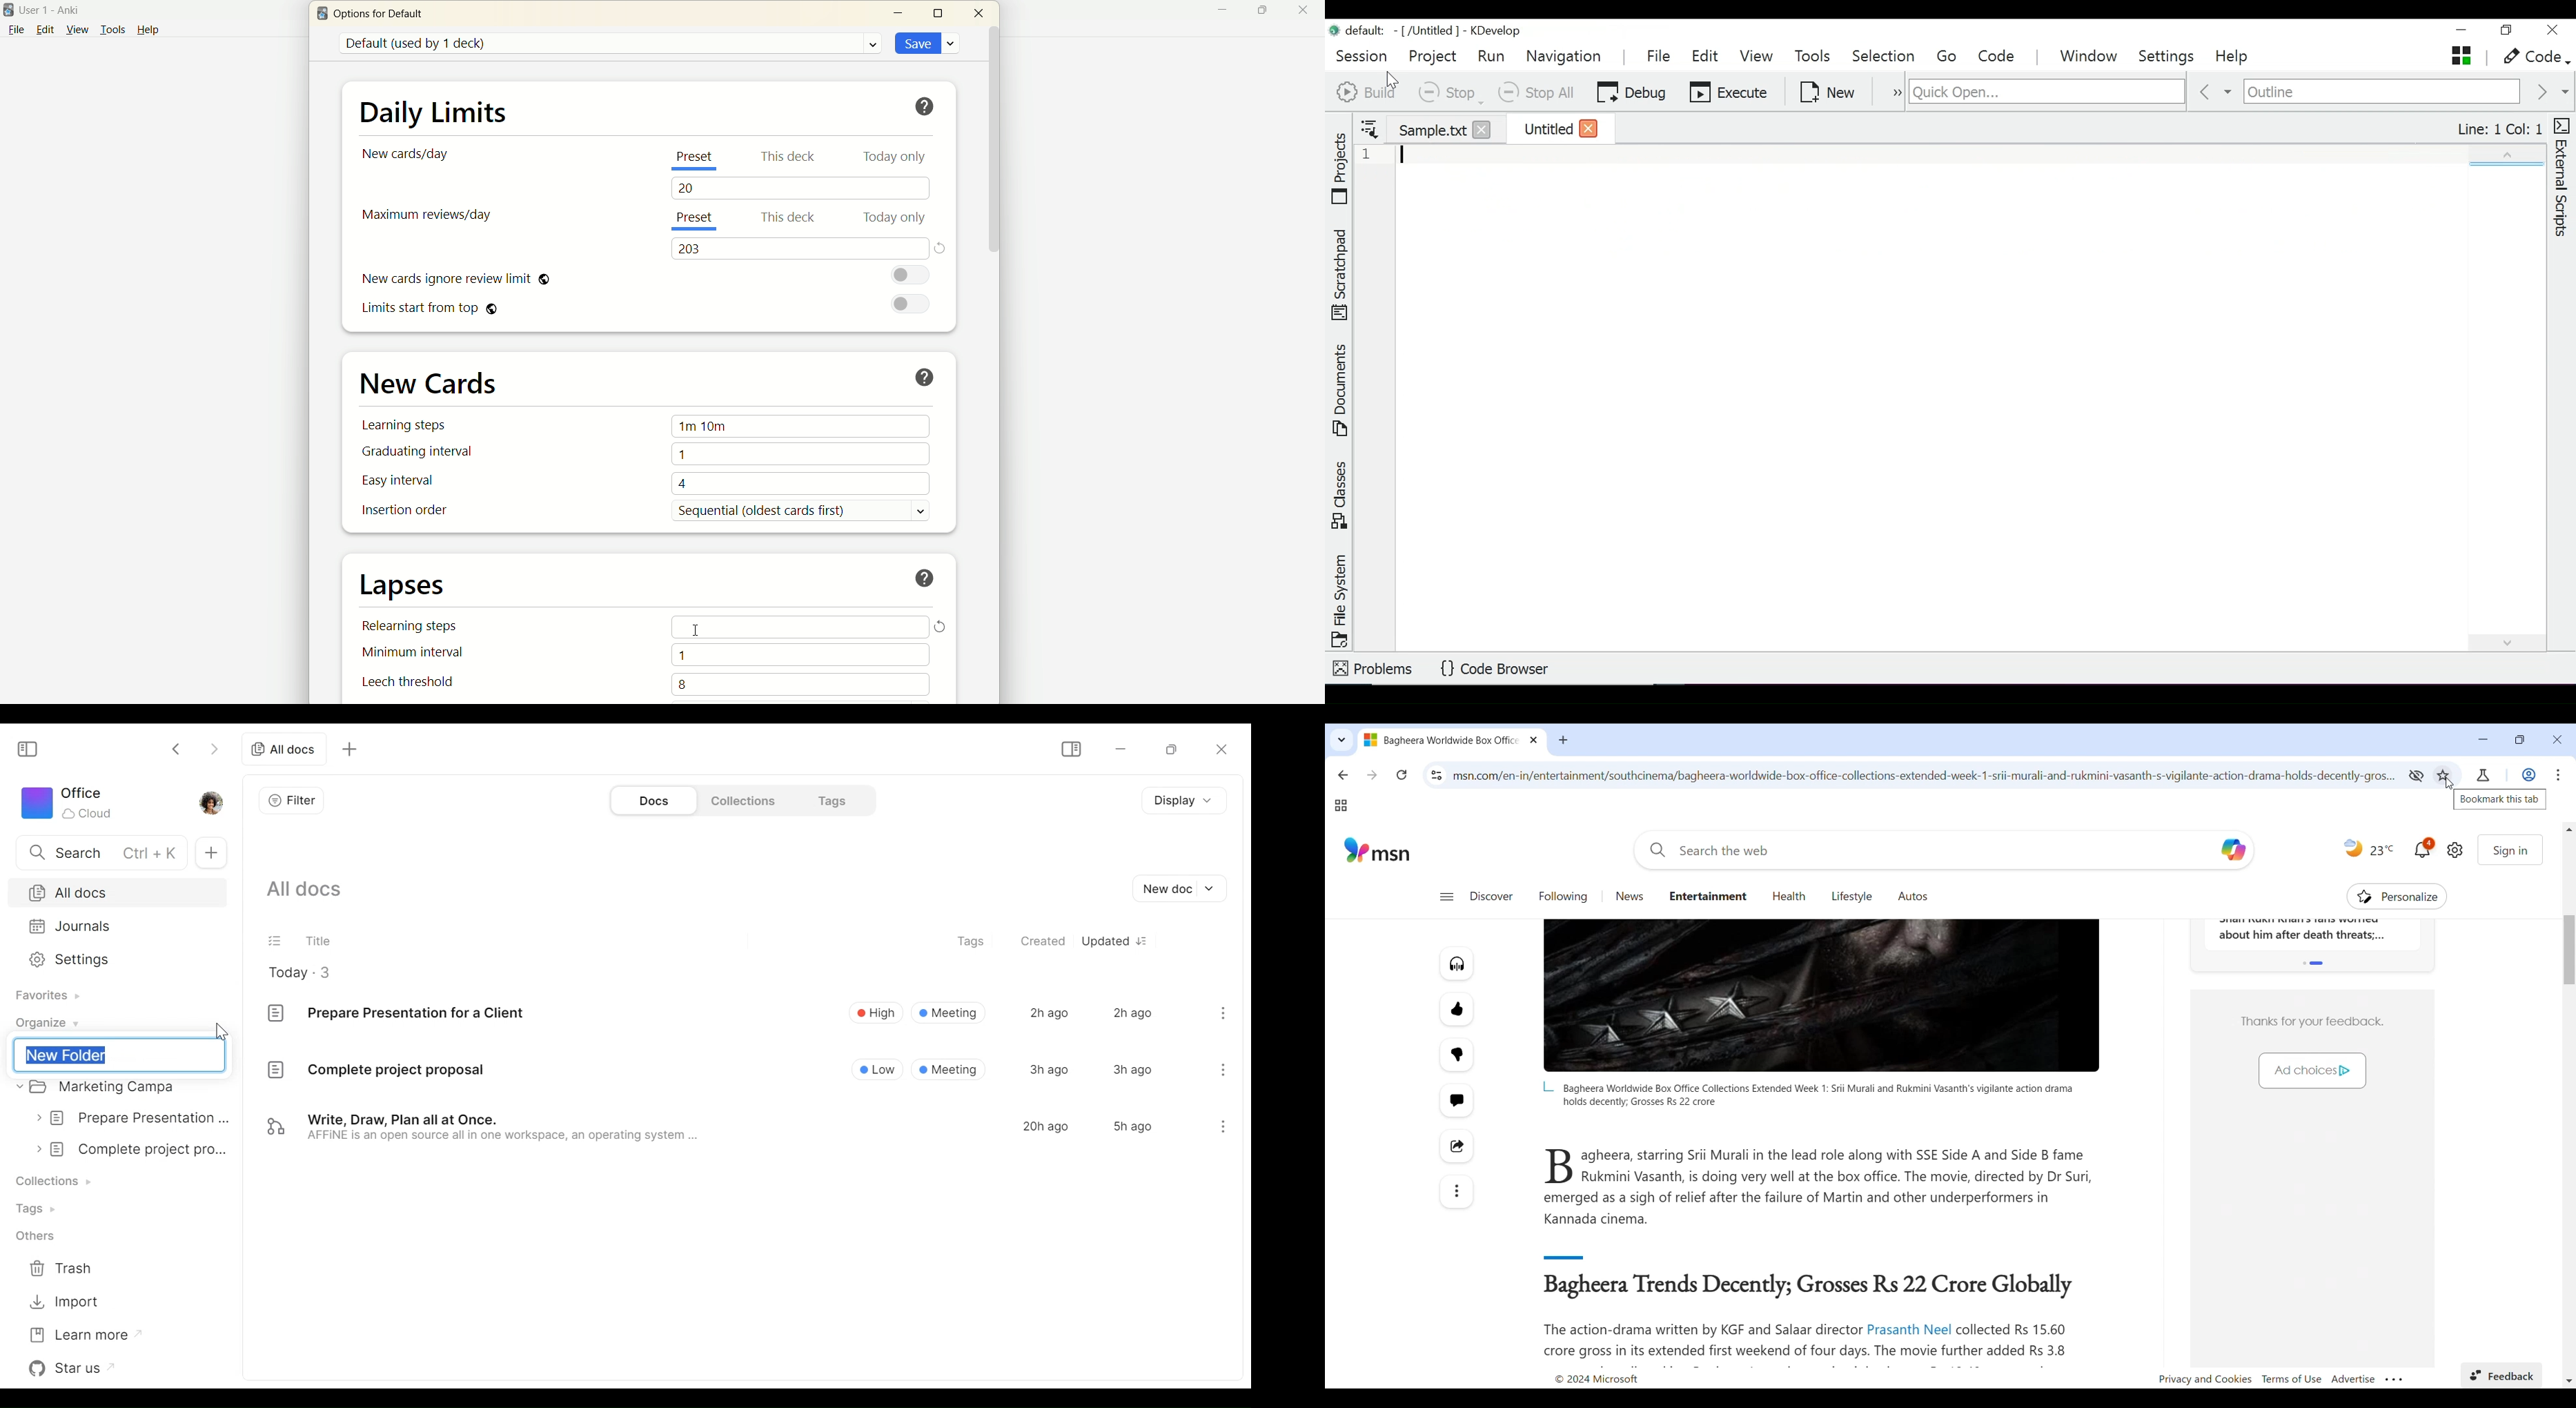  What do you see at coordinates (1224, 1011) in the screenshot?
I see `menu icon` at bounding box center [1224, 1011].